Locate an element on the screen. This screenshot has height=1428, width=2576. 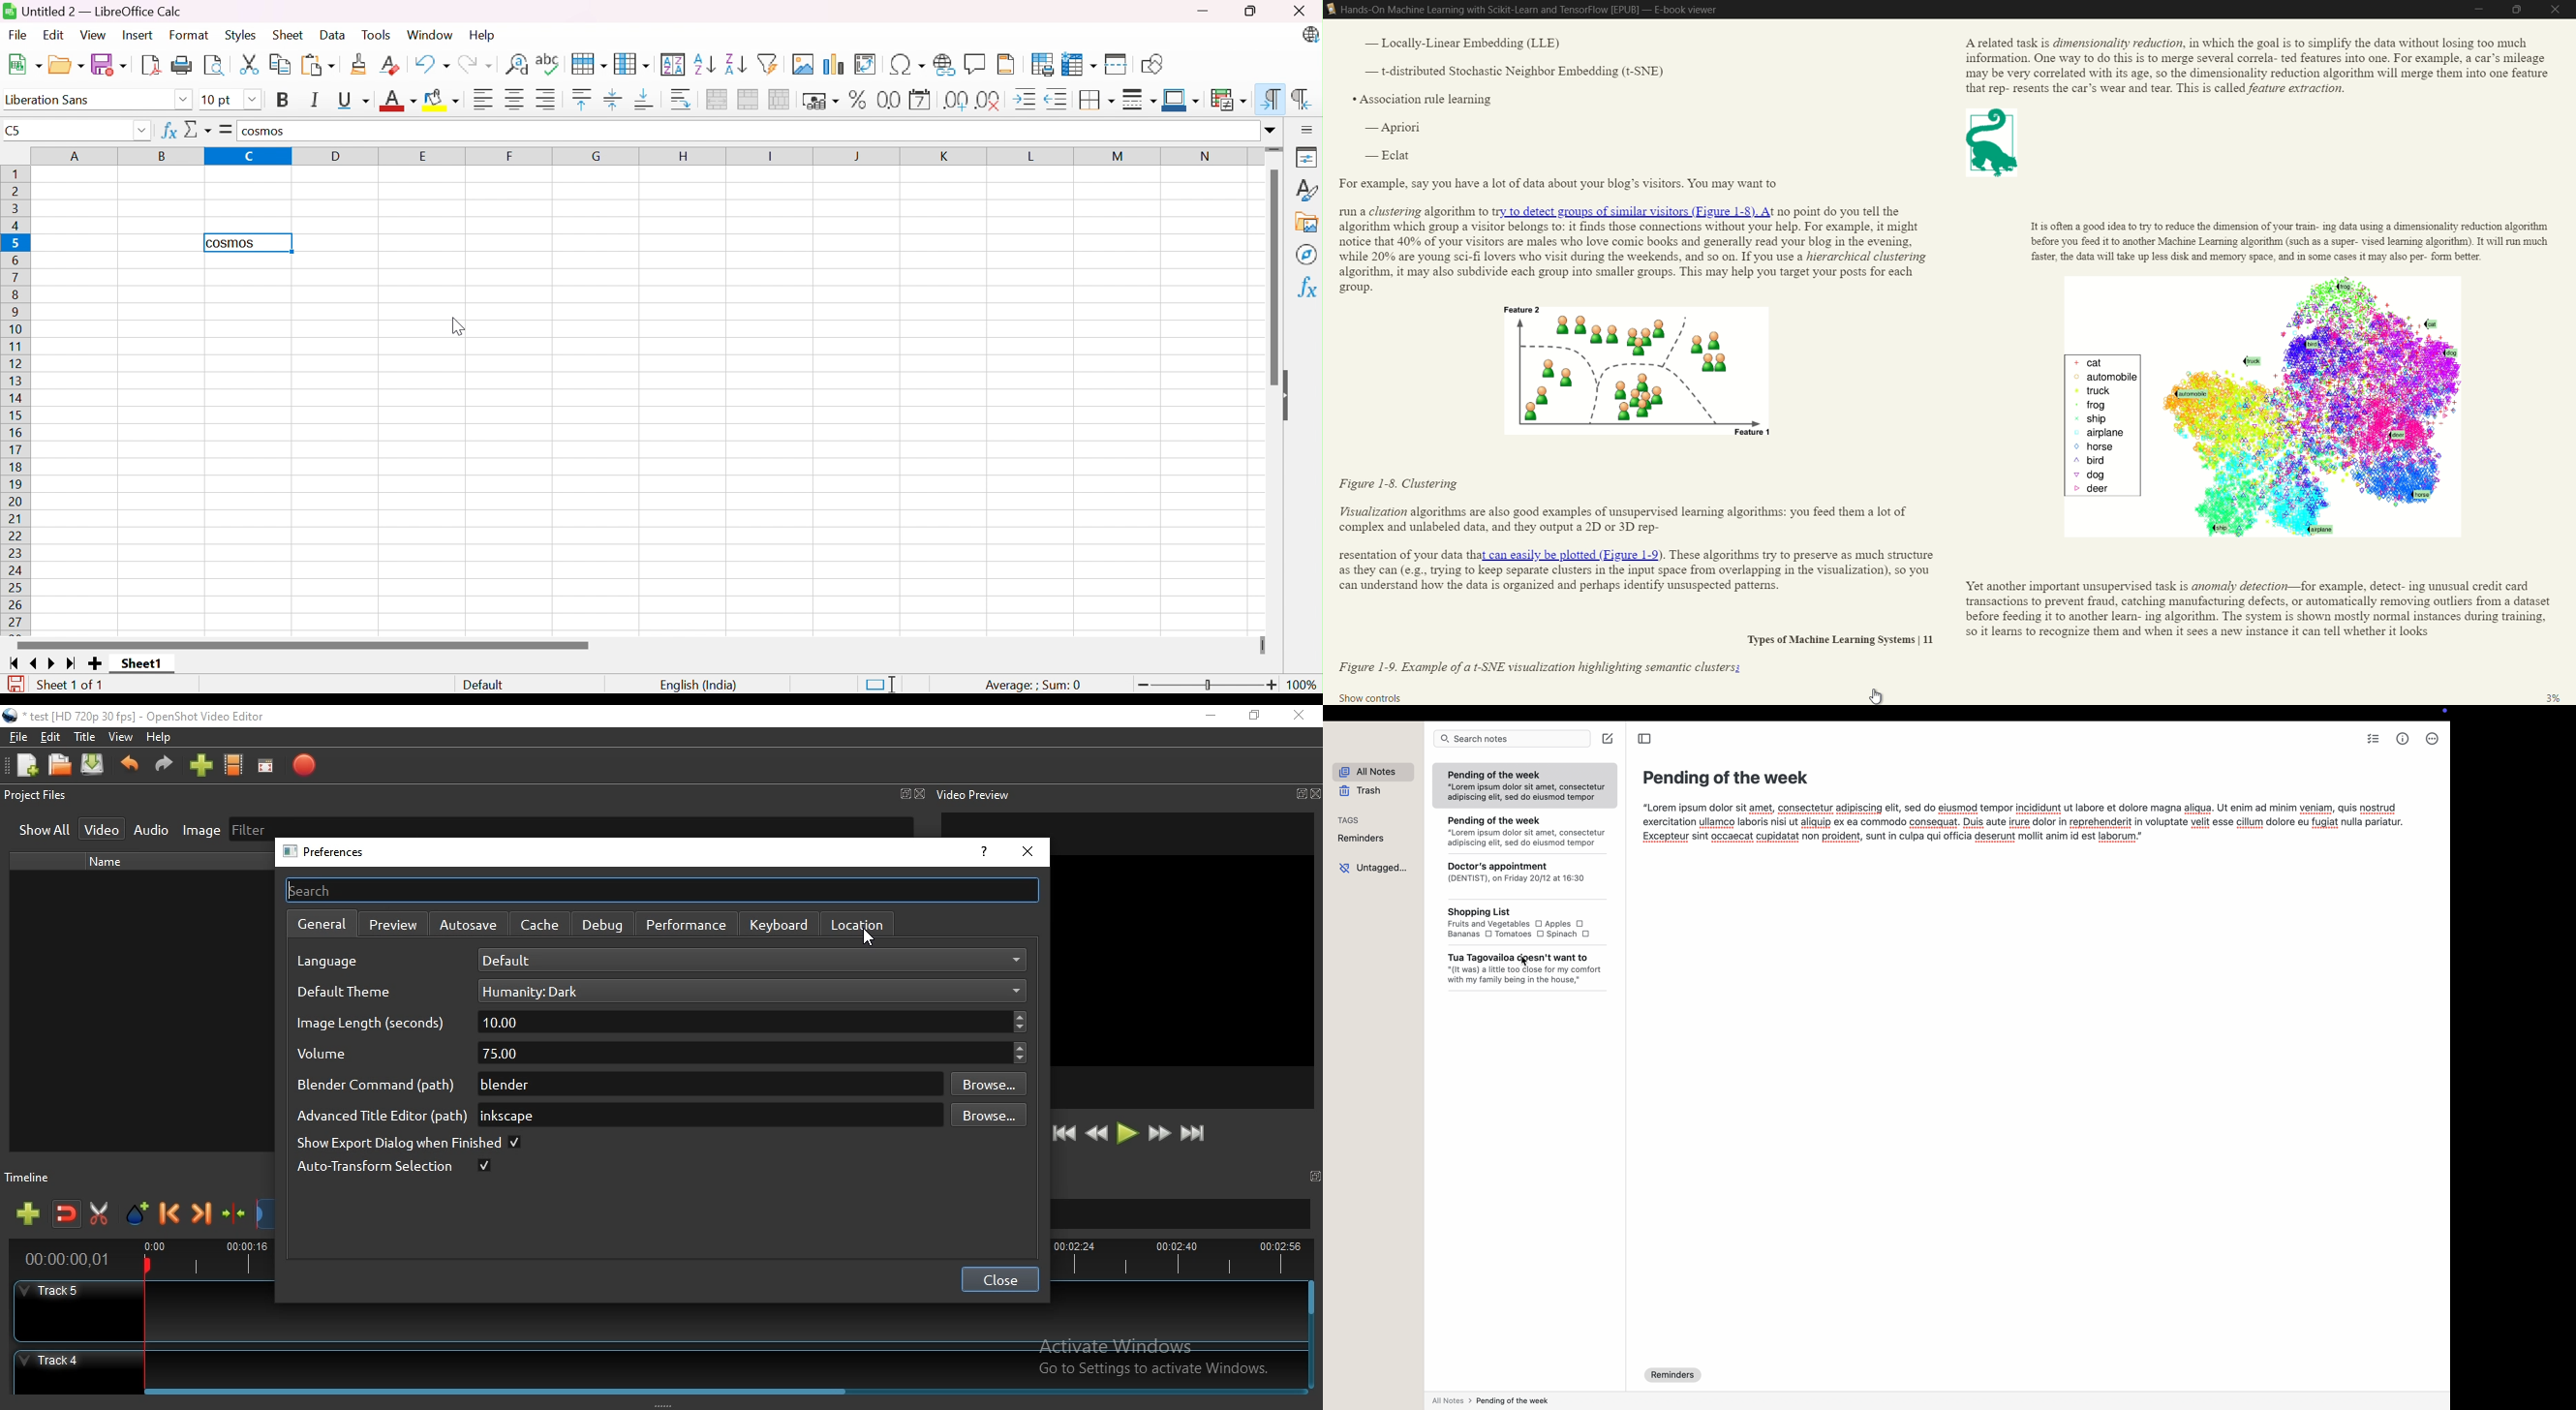
Align Top is located at coordinates (585, 99).